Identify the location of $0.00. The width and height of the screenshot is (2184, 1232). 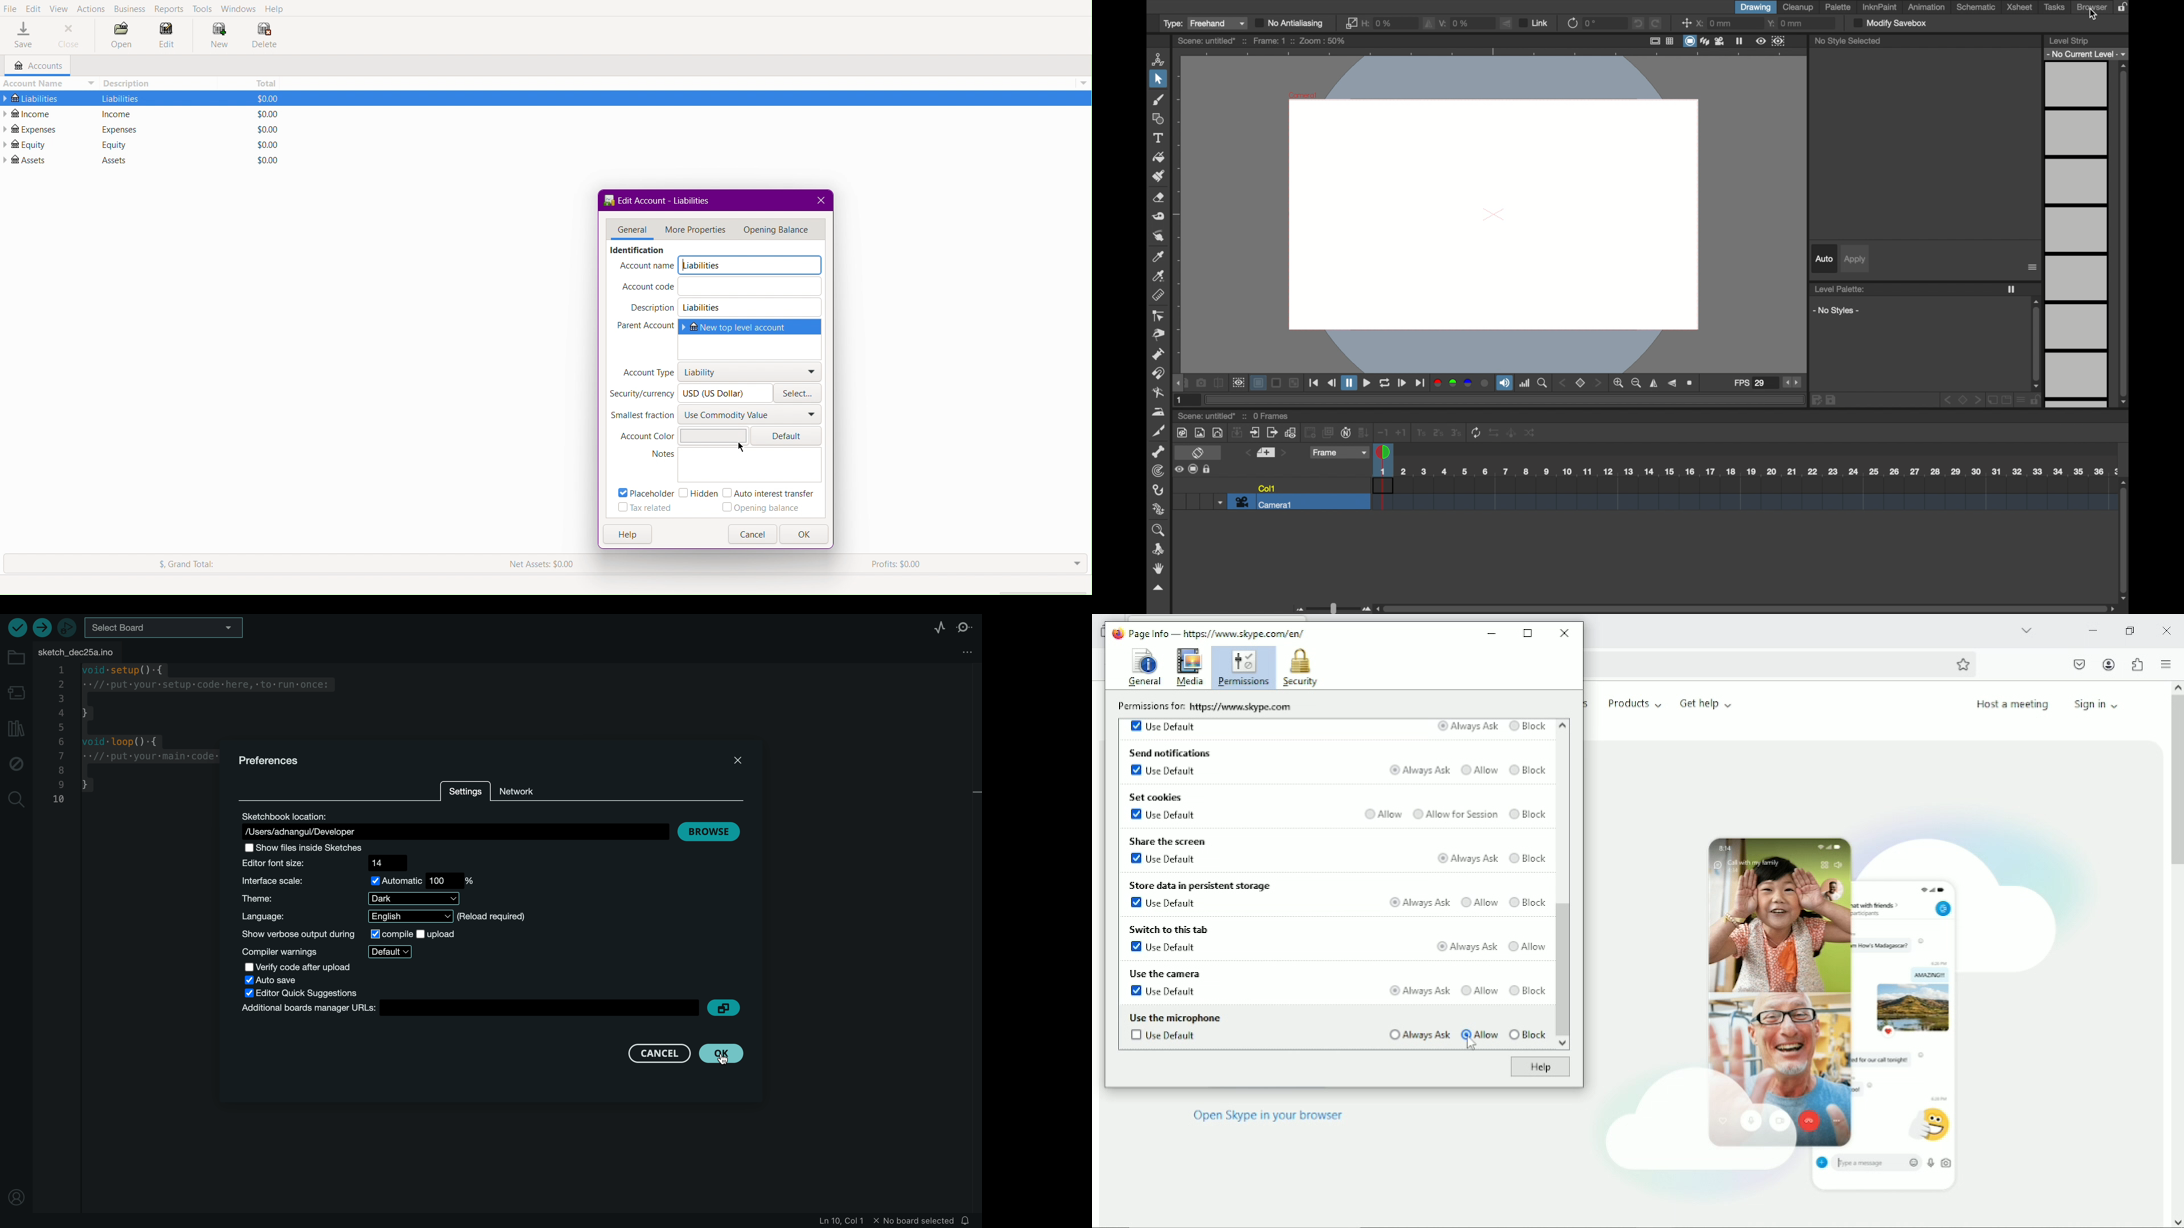
(263, 130).